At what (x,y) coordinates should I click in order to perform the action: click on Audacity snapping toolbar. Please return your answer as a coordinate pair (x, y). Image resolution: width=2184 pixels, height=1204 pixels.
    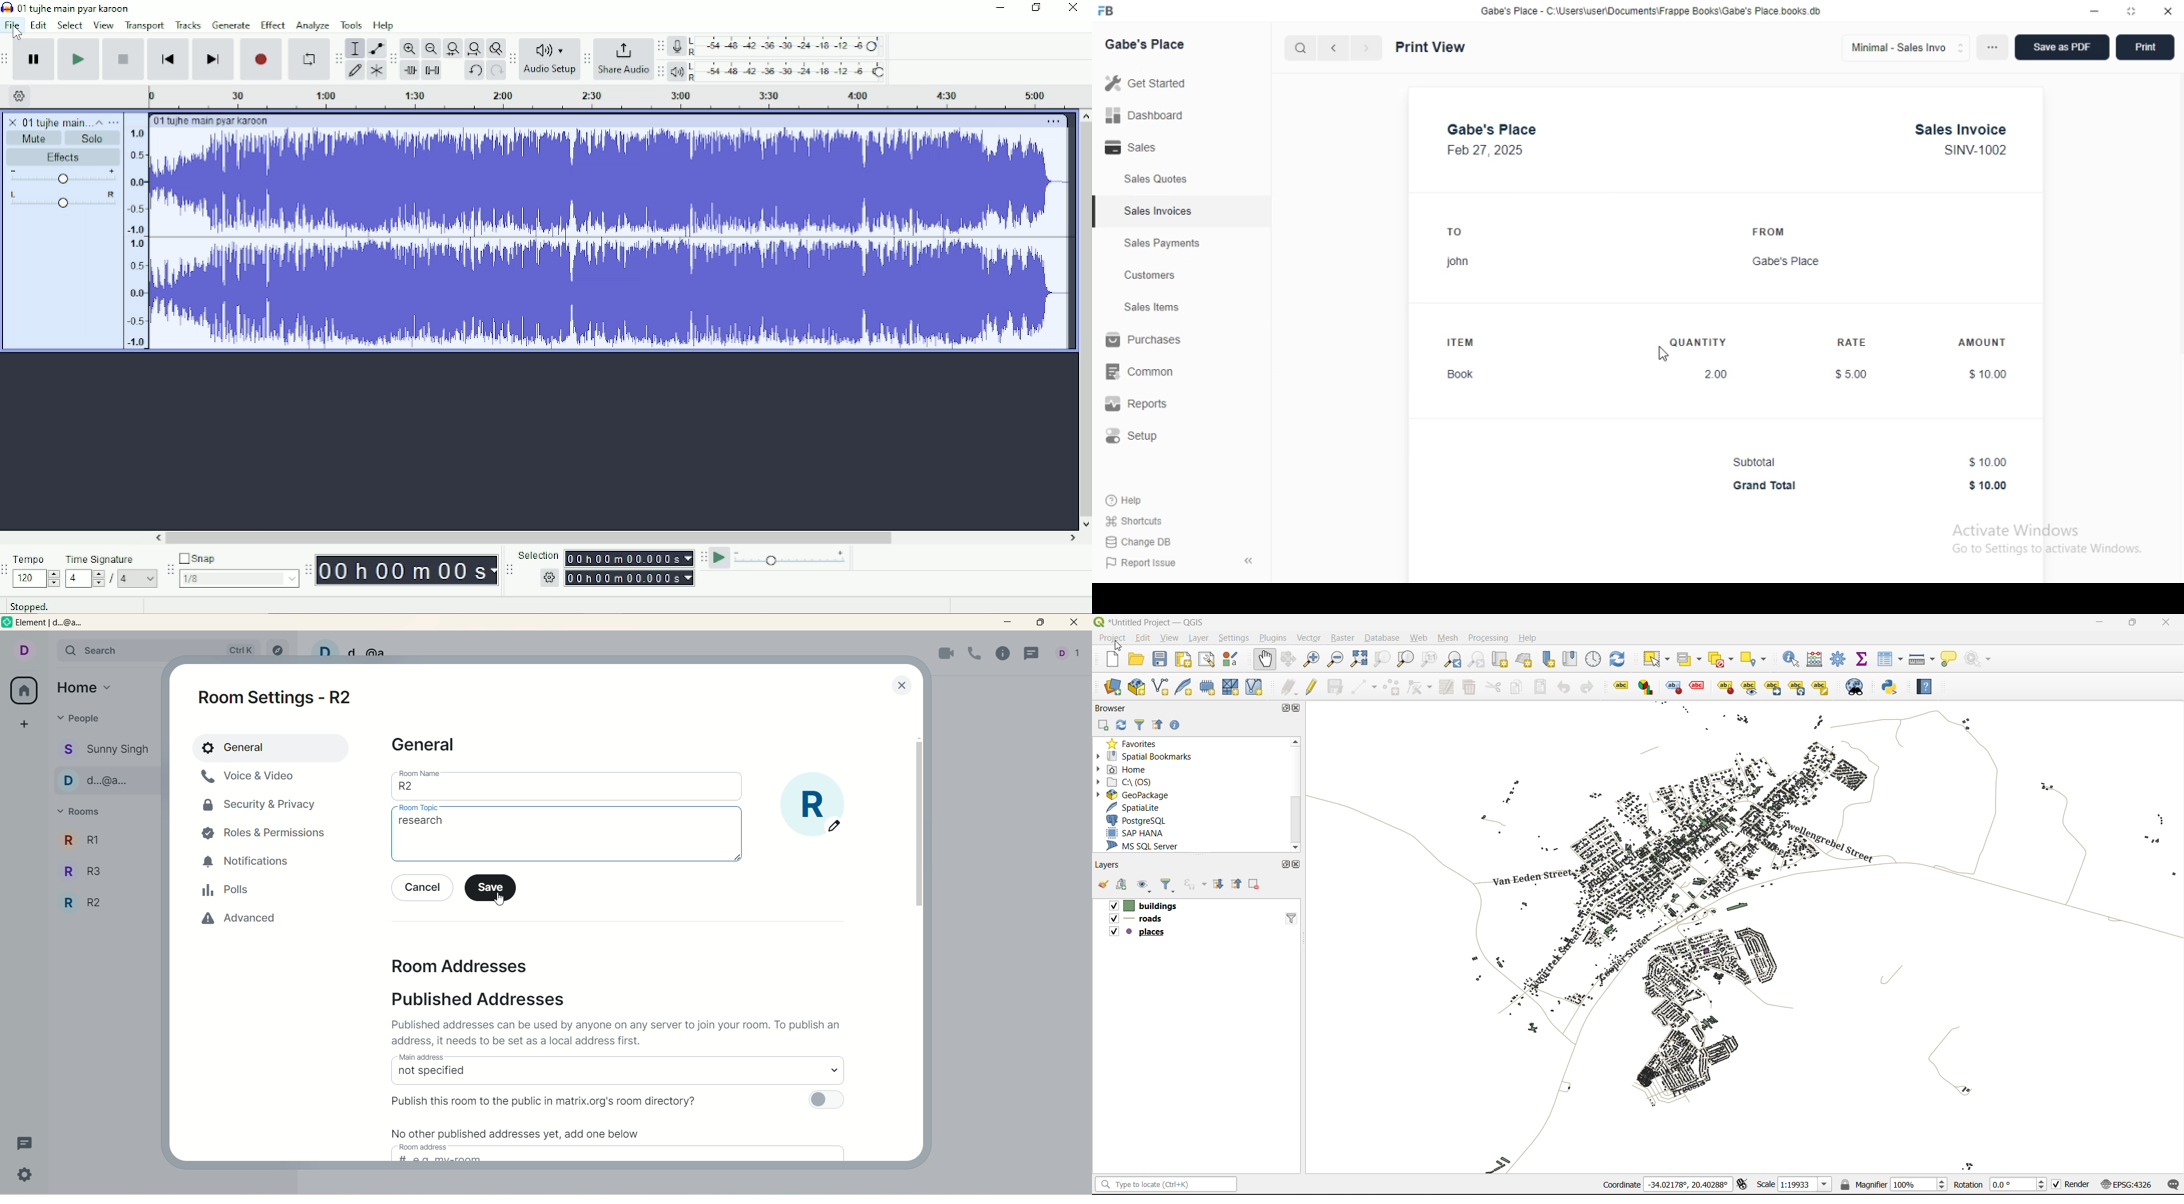
    Looking at the image, I should click on (170, 570).